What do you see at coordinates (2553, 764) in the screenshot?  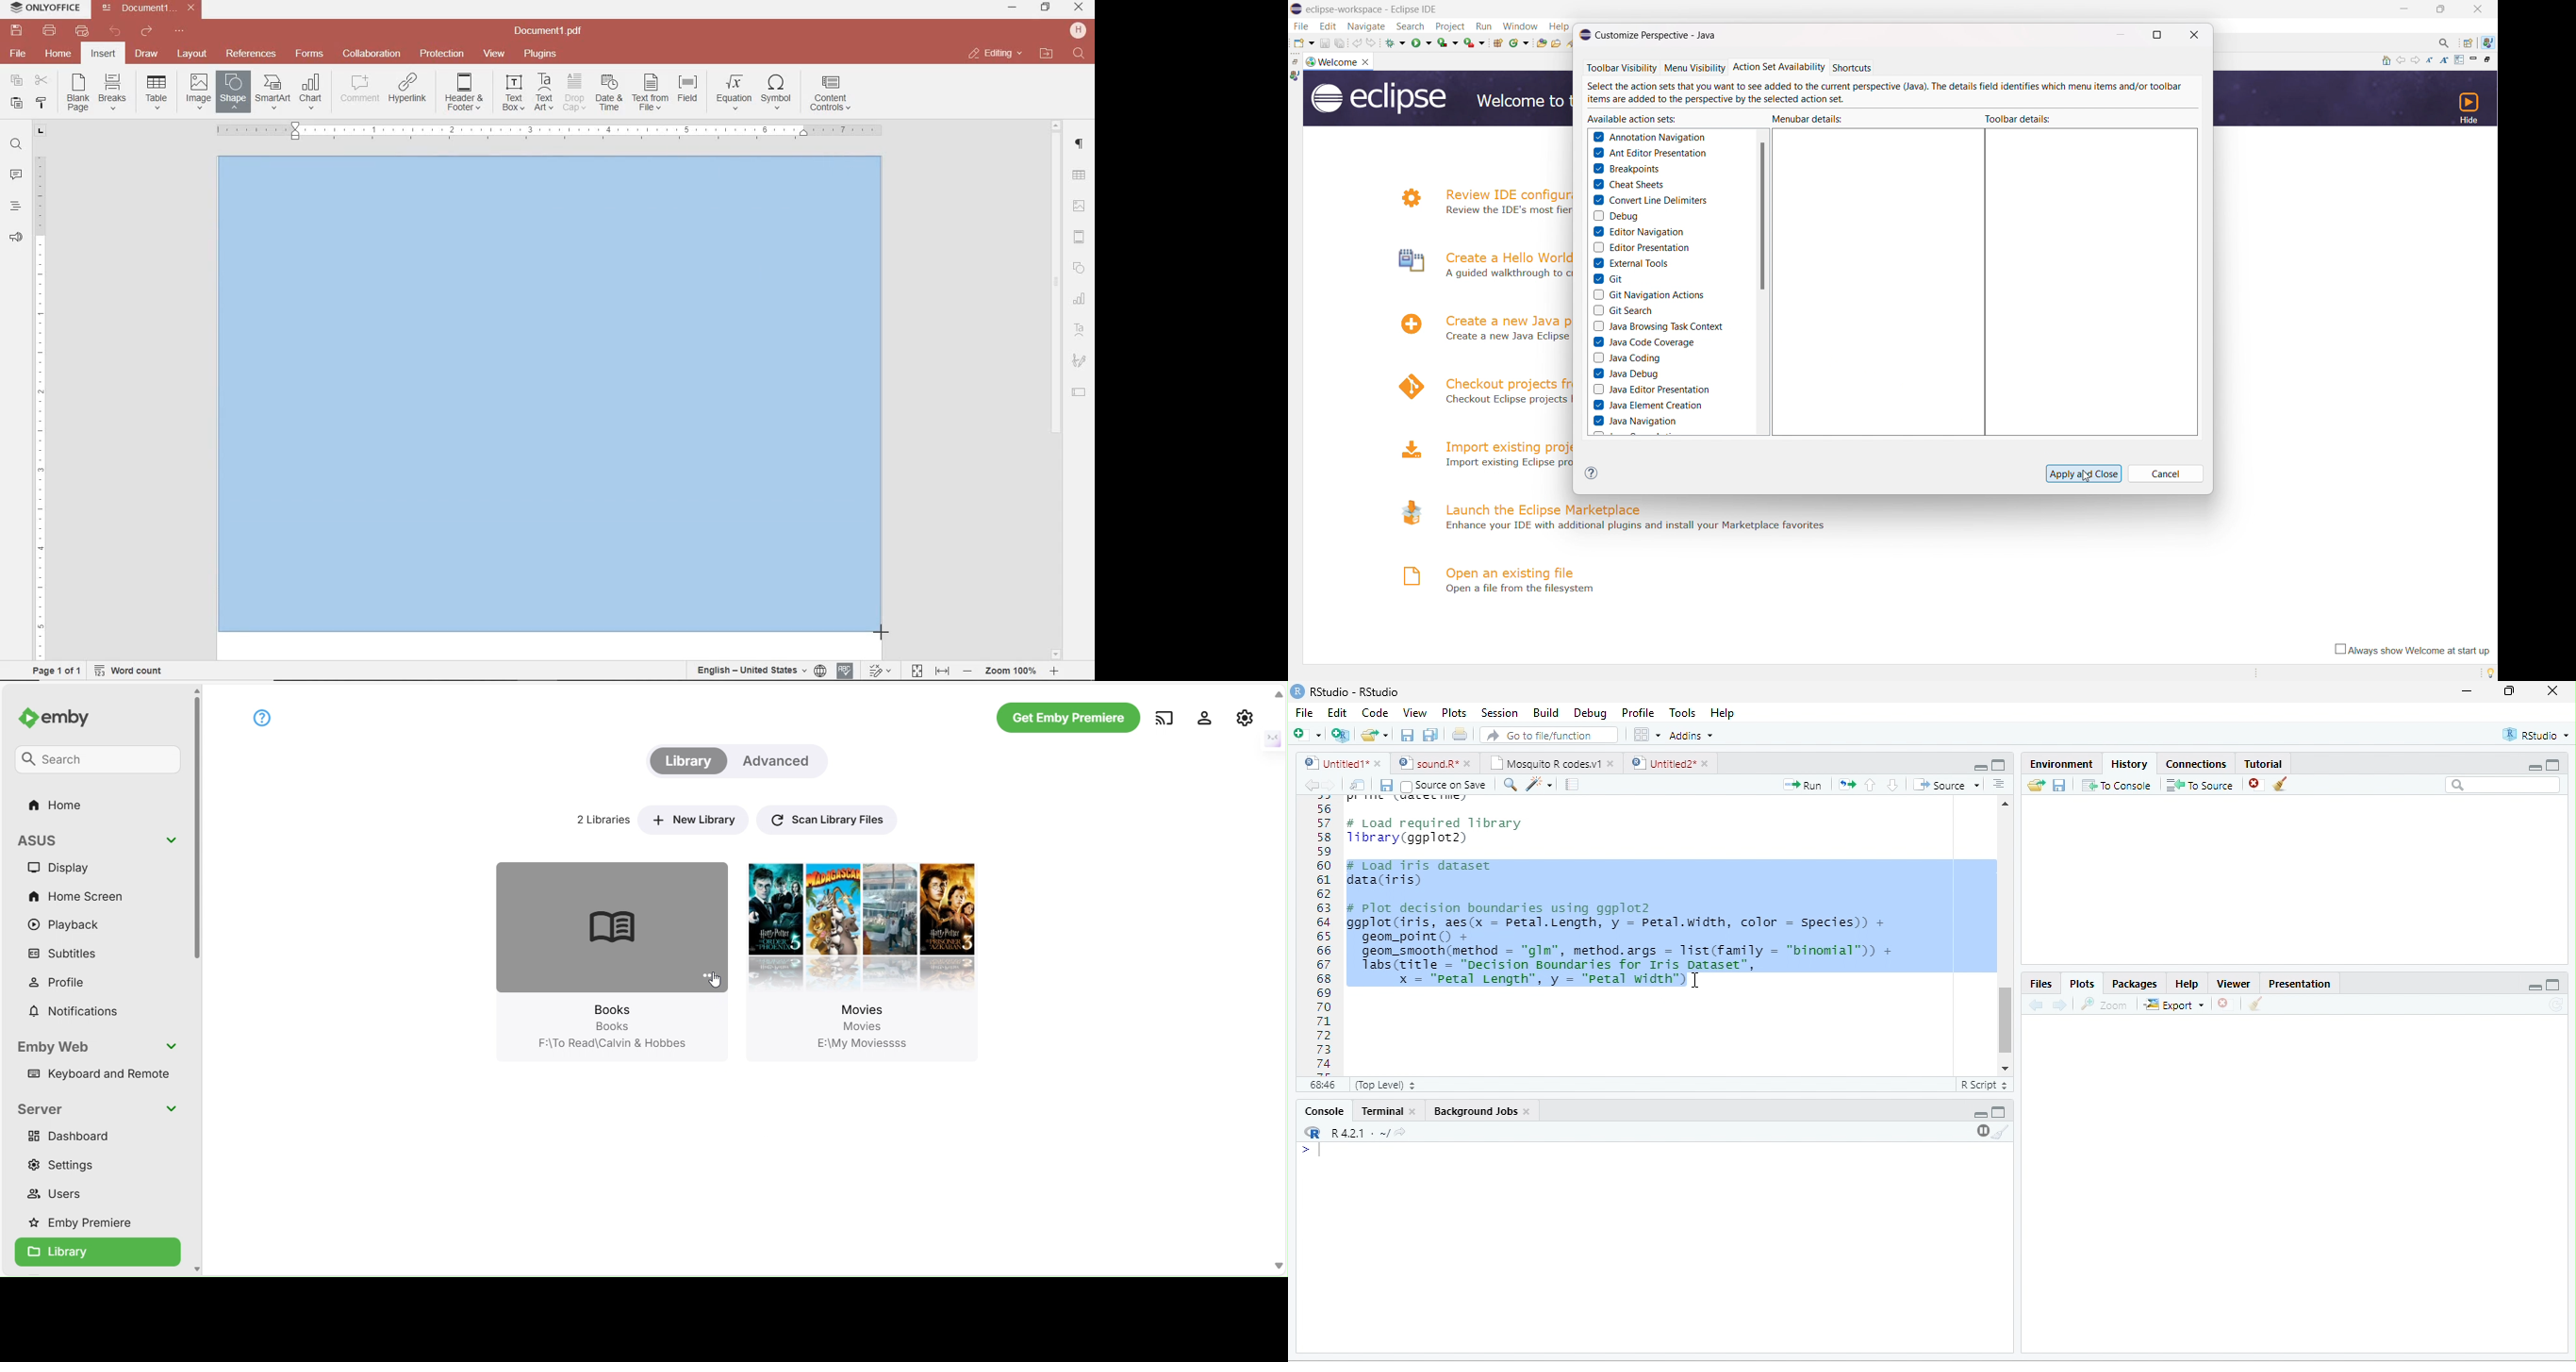 I see `maximize` at bounding box center [2553, 764].